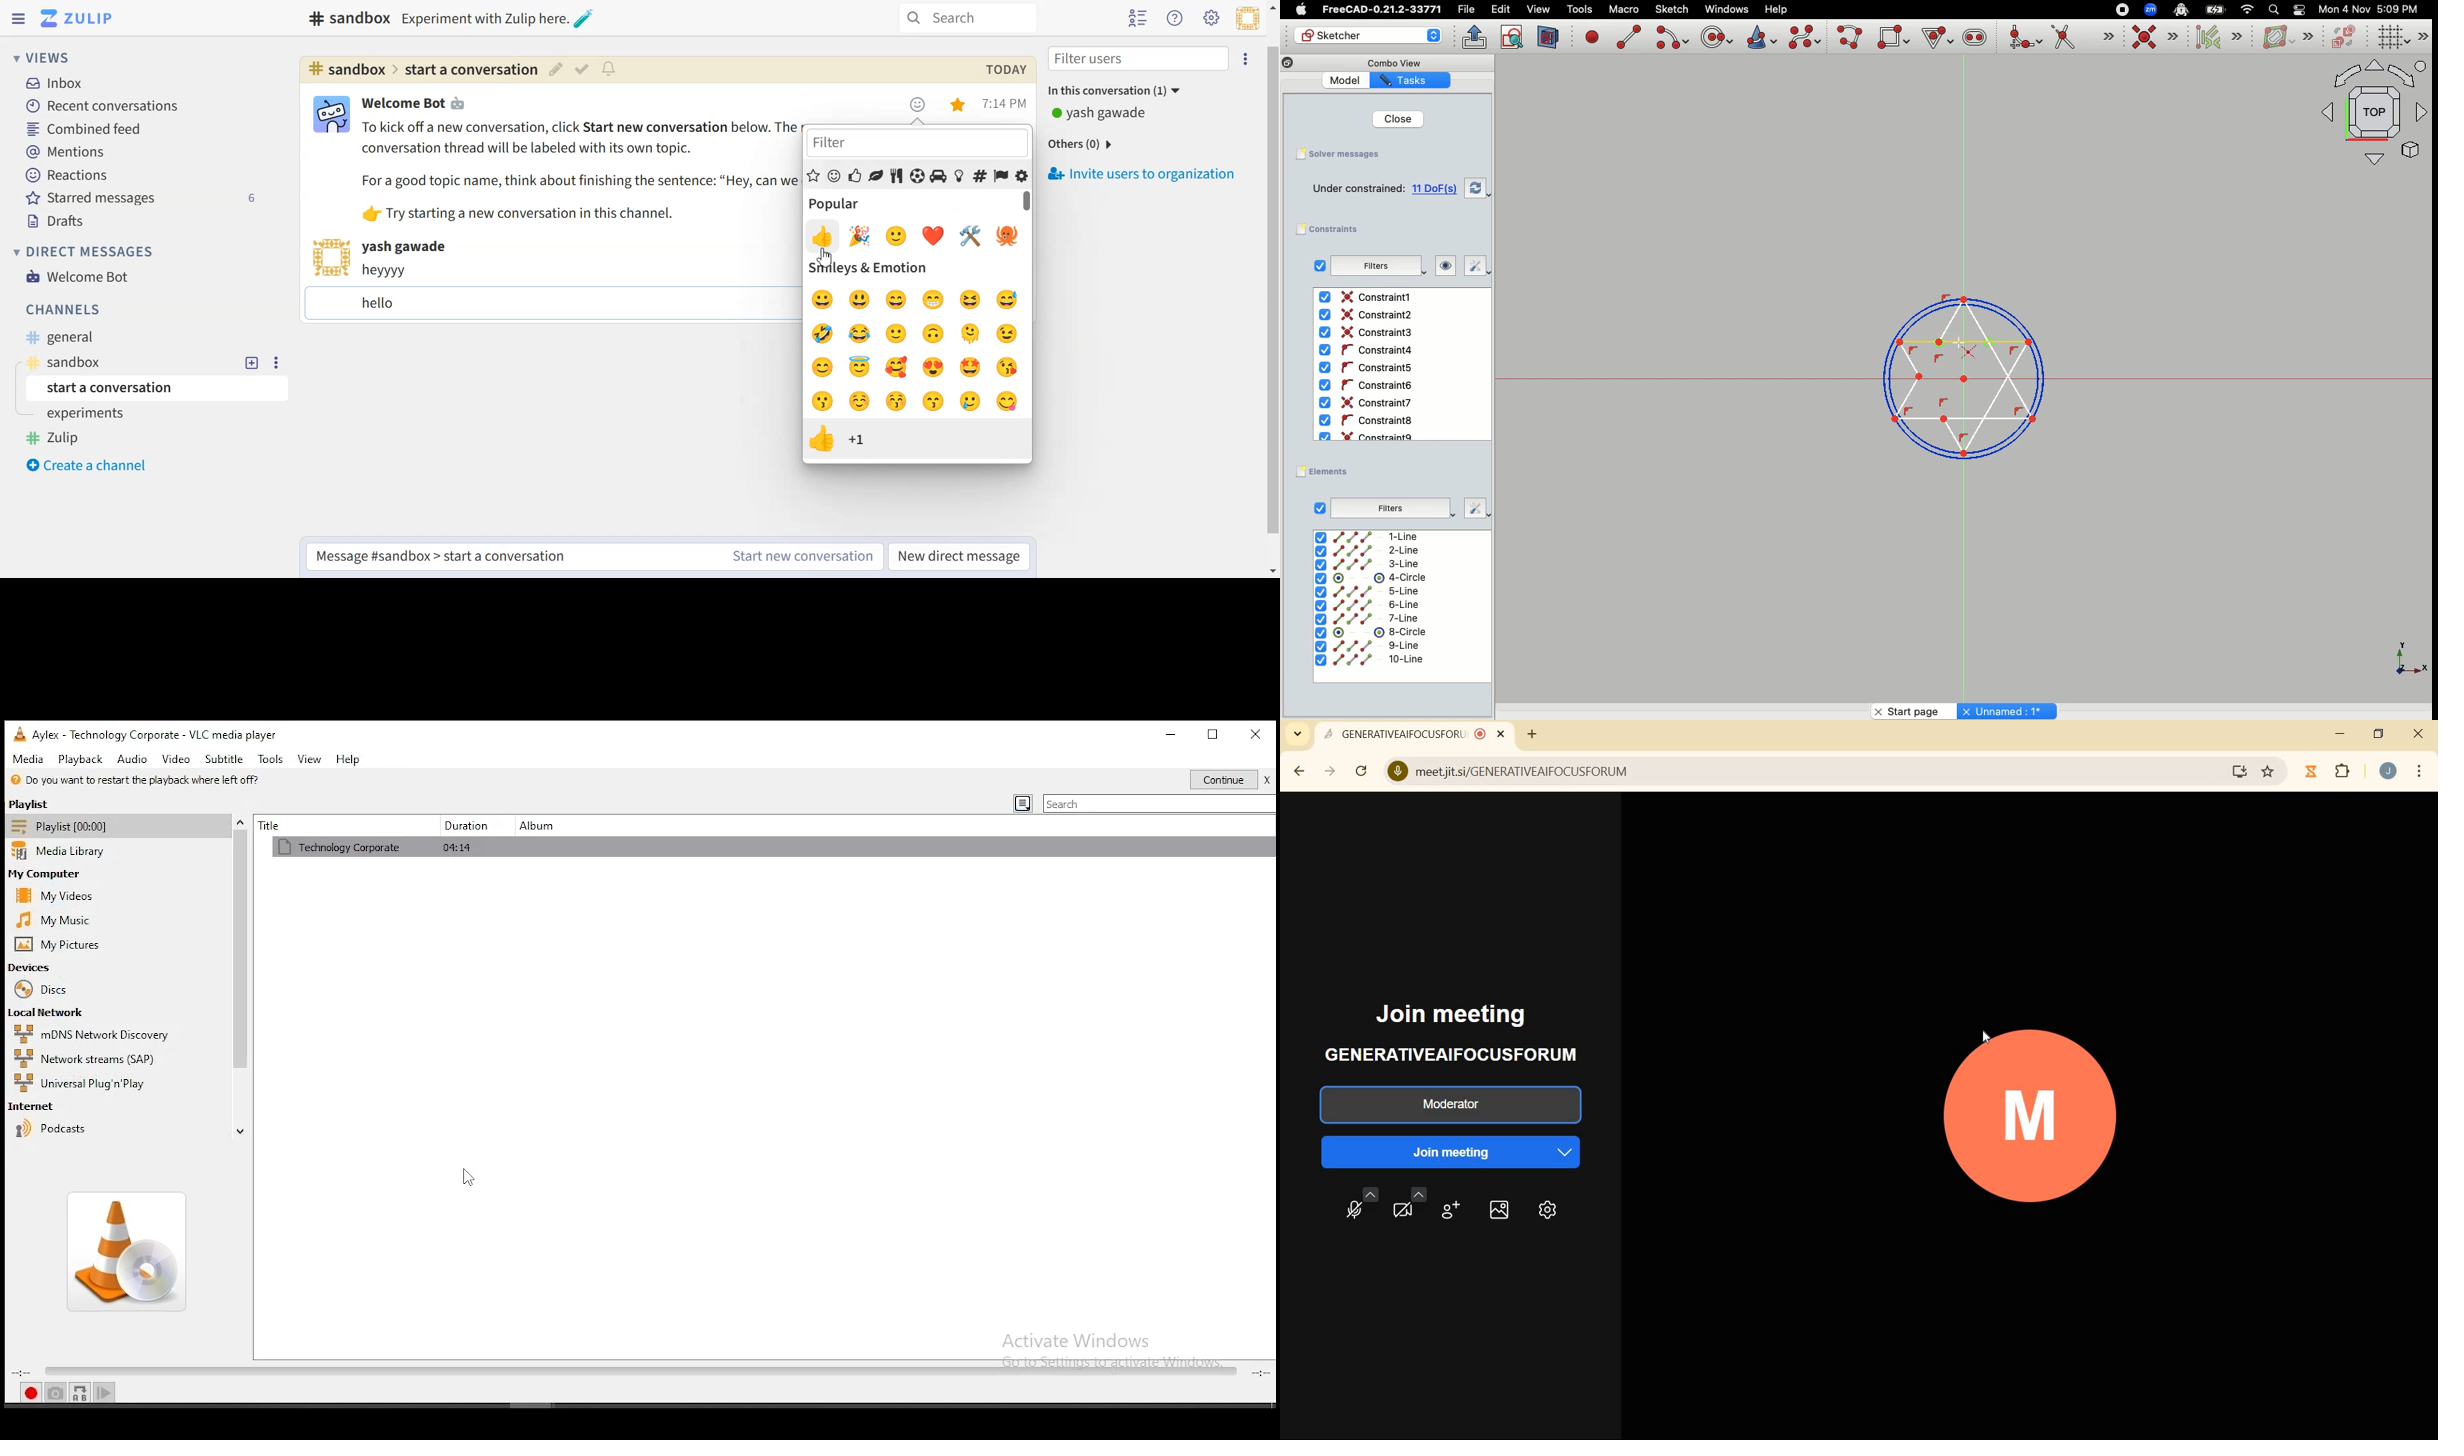 This screenshot has width=2464, height=1456. I want to click on Activities, so click(917, 176).